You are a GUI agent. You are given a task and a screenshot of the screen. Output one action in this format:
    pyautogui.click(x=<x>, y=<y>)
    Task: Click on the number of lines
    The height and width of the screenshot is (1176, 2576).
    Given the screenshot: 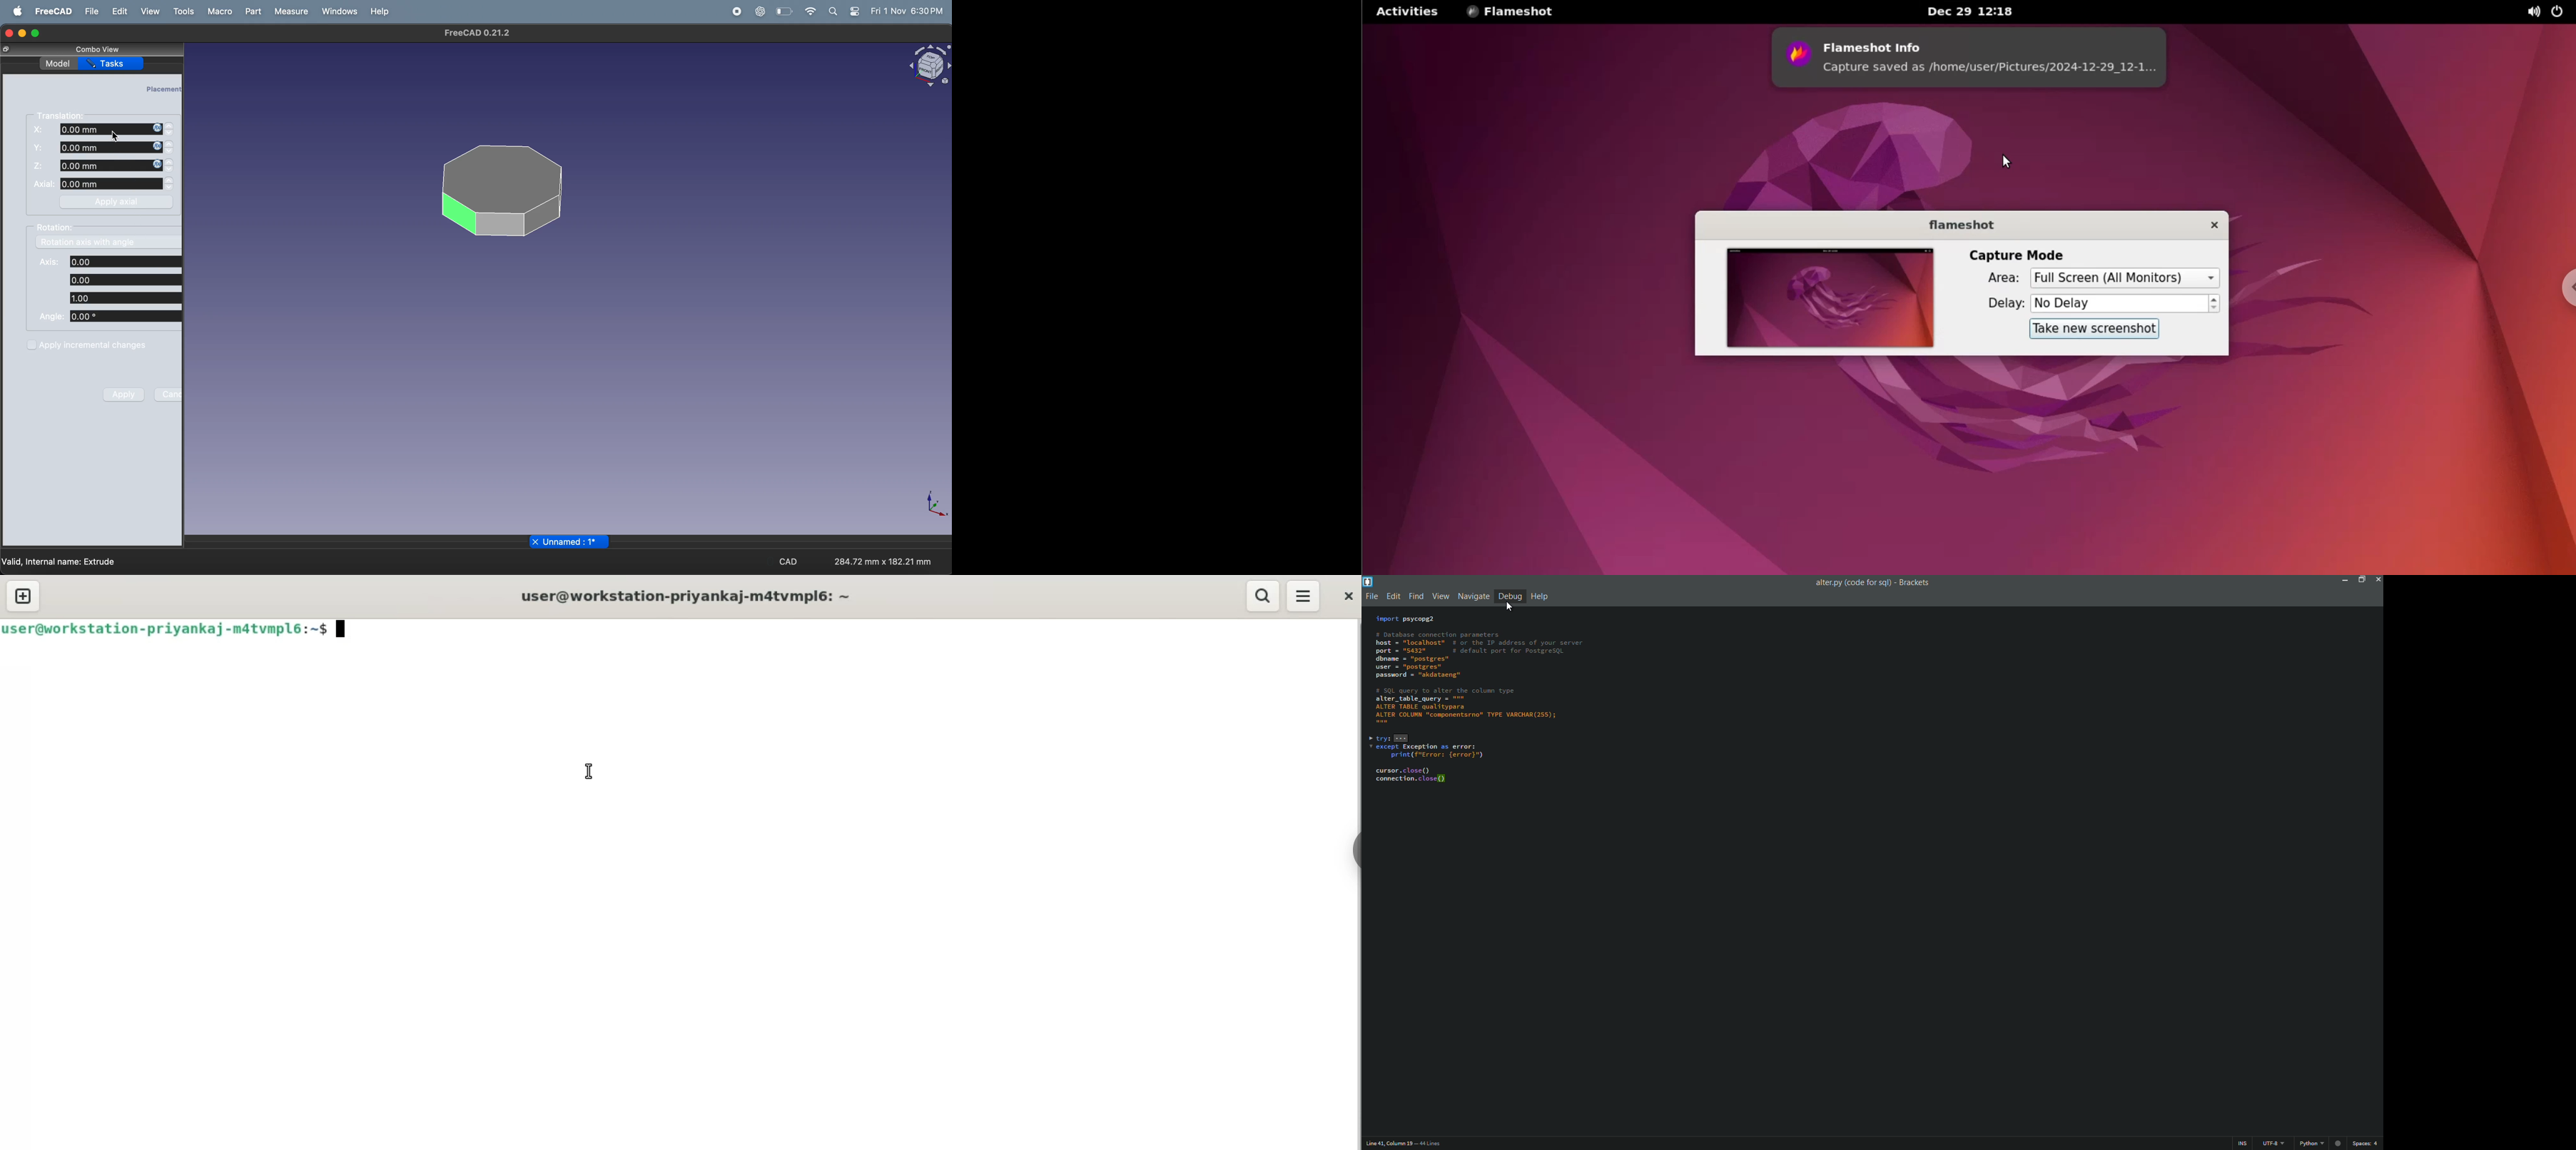 What is the action you would take?
    pyautogui.click(x=1431, y=1144)
    